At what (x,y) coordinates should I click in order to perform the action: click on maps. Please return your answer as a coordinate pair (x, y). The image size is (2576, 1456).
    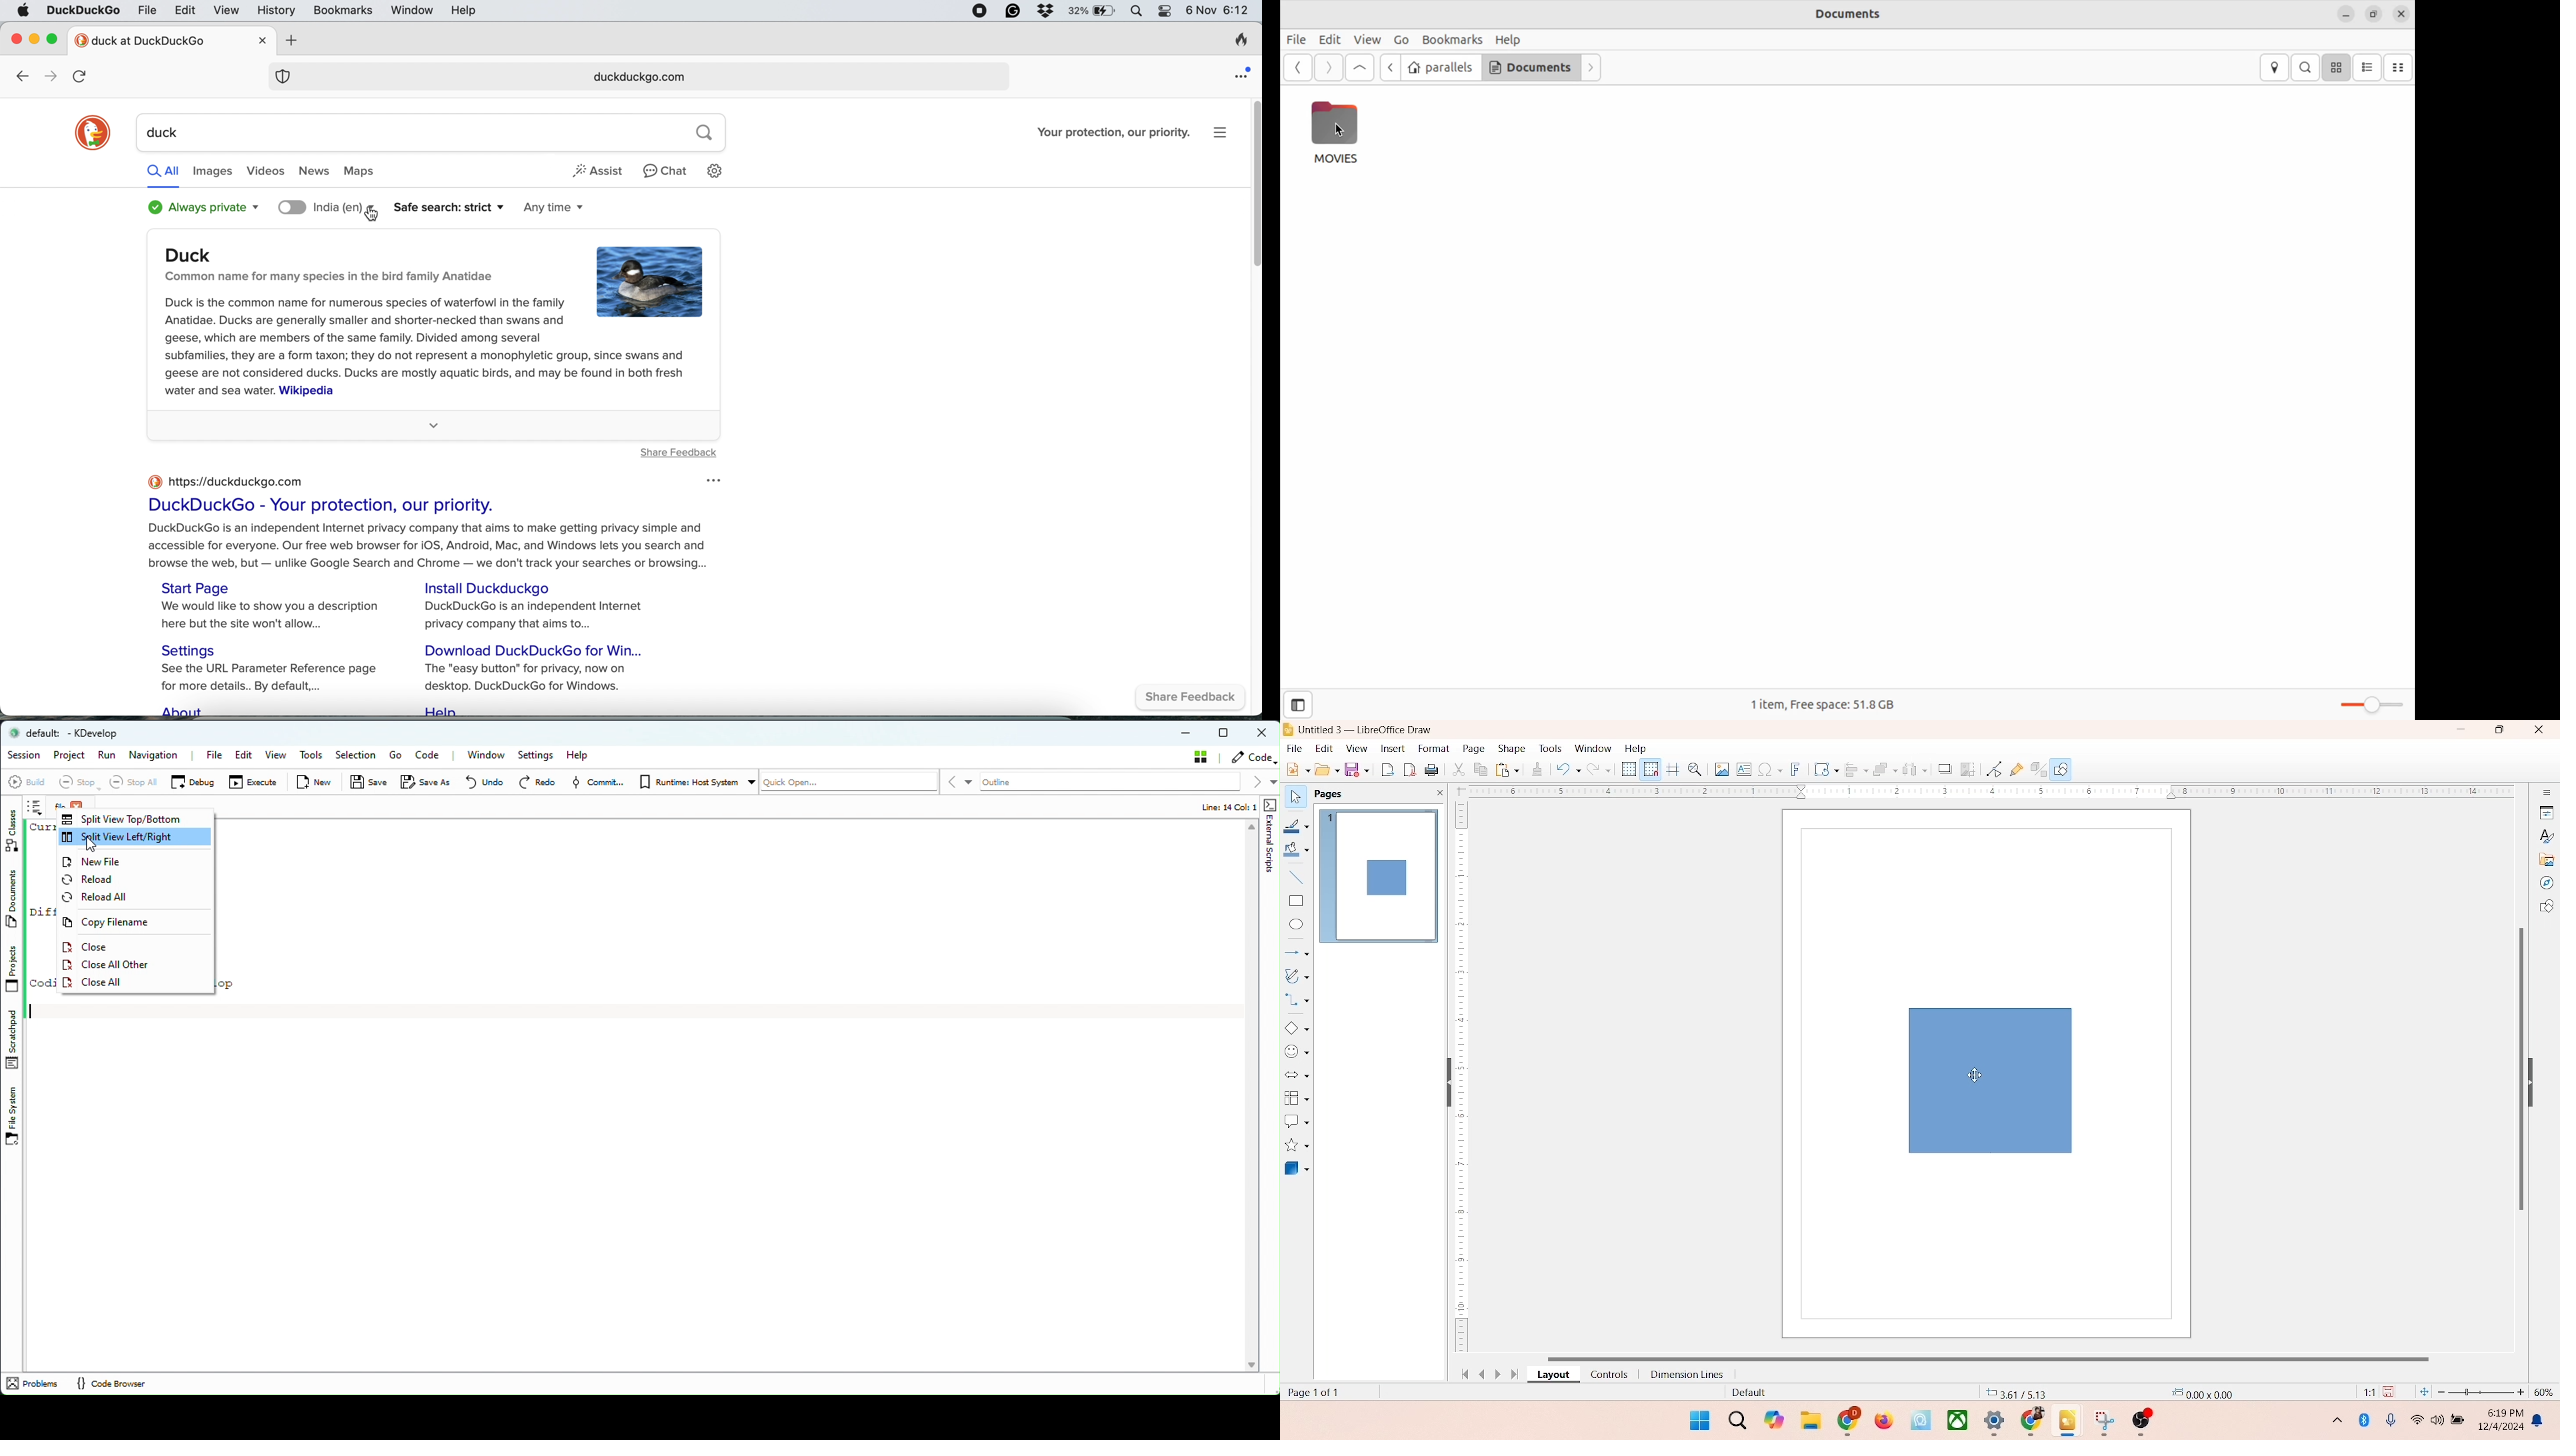
    Looking at the image, I should click on (369, 172).